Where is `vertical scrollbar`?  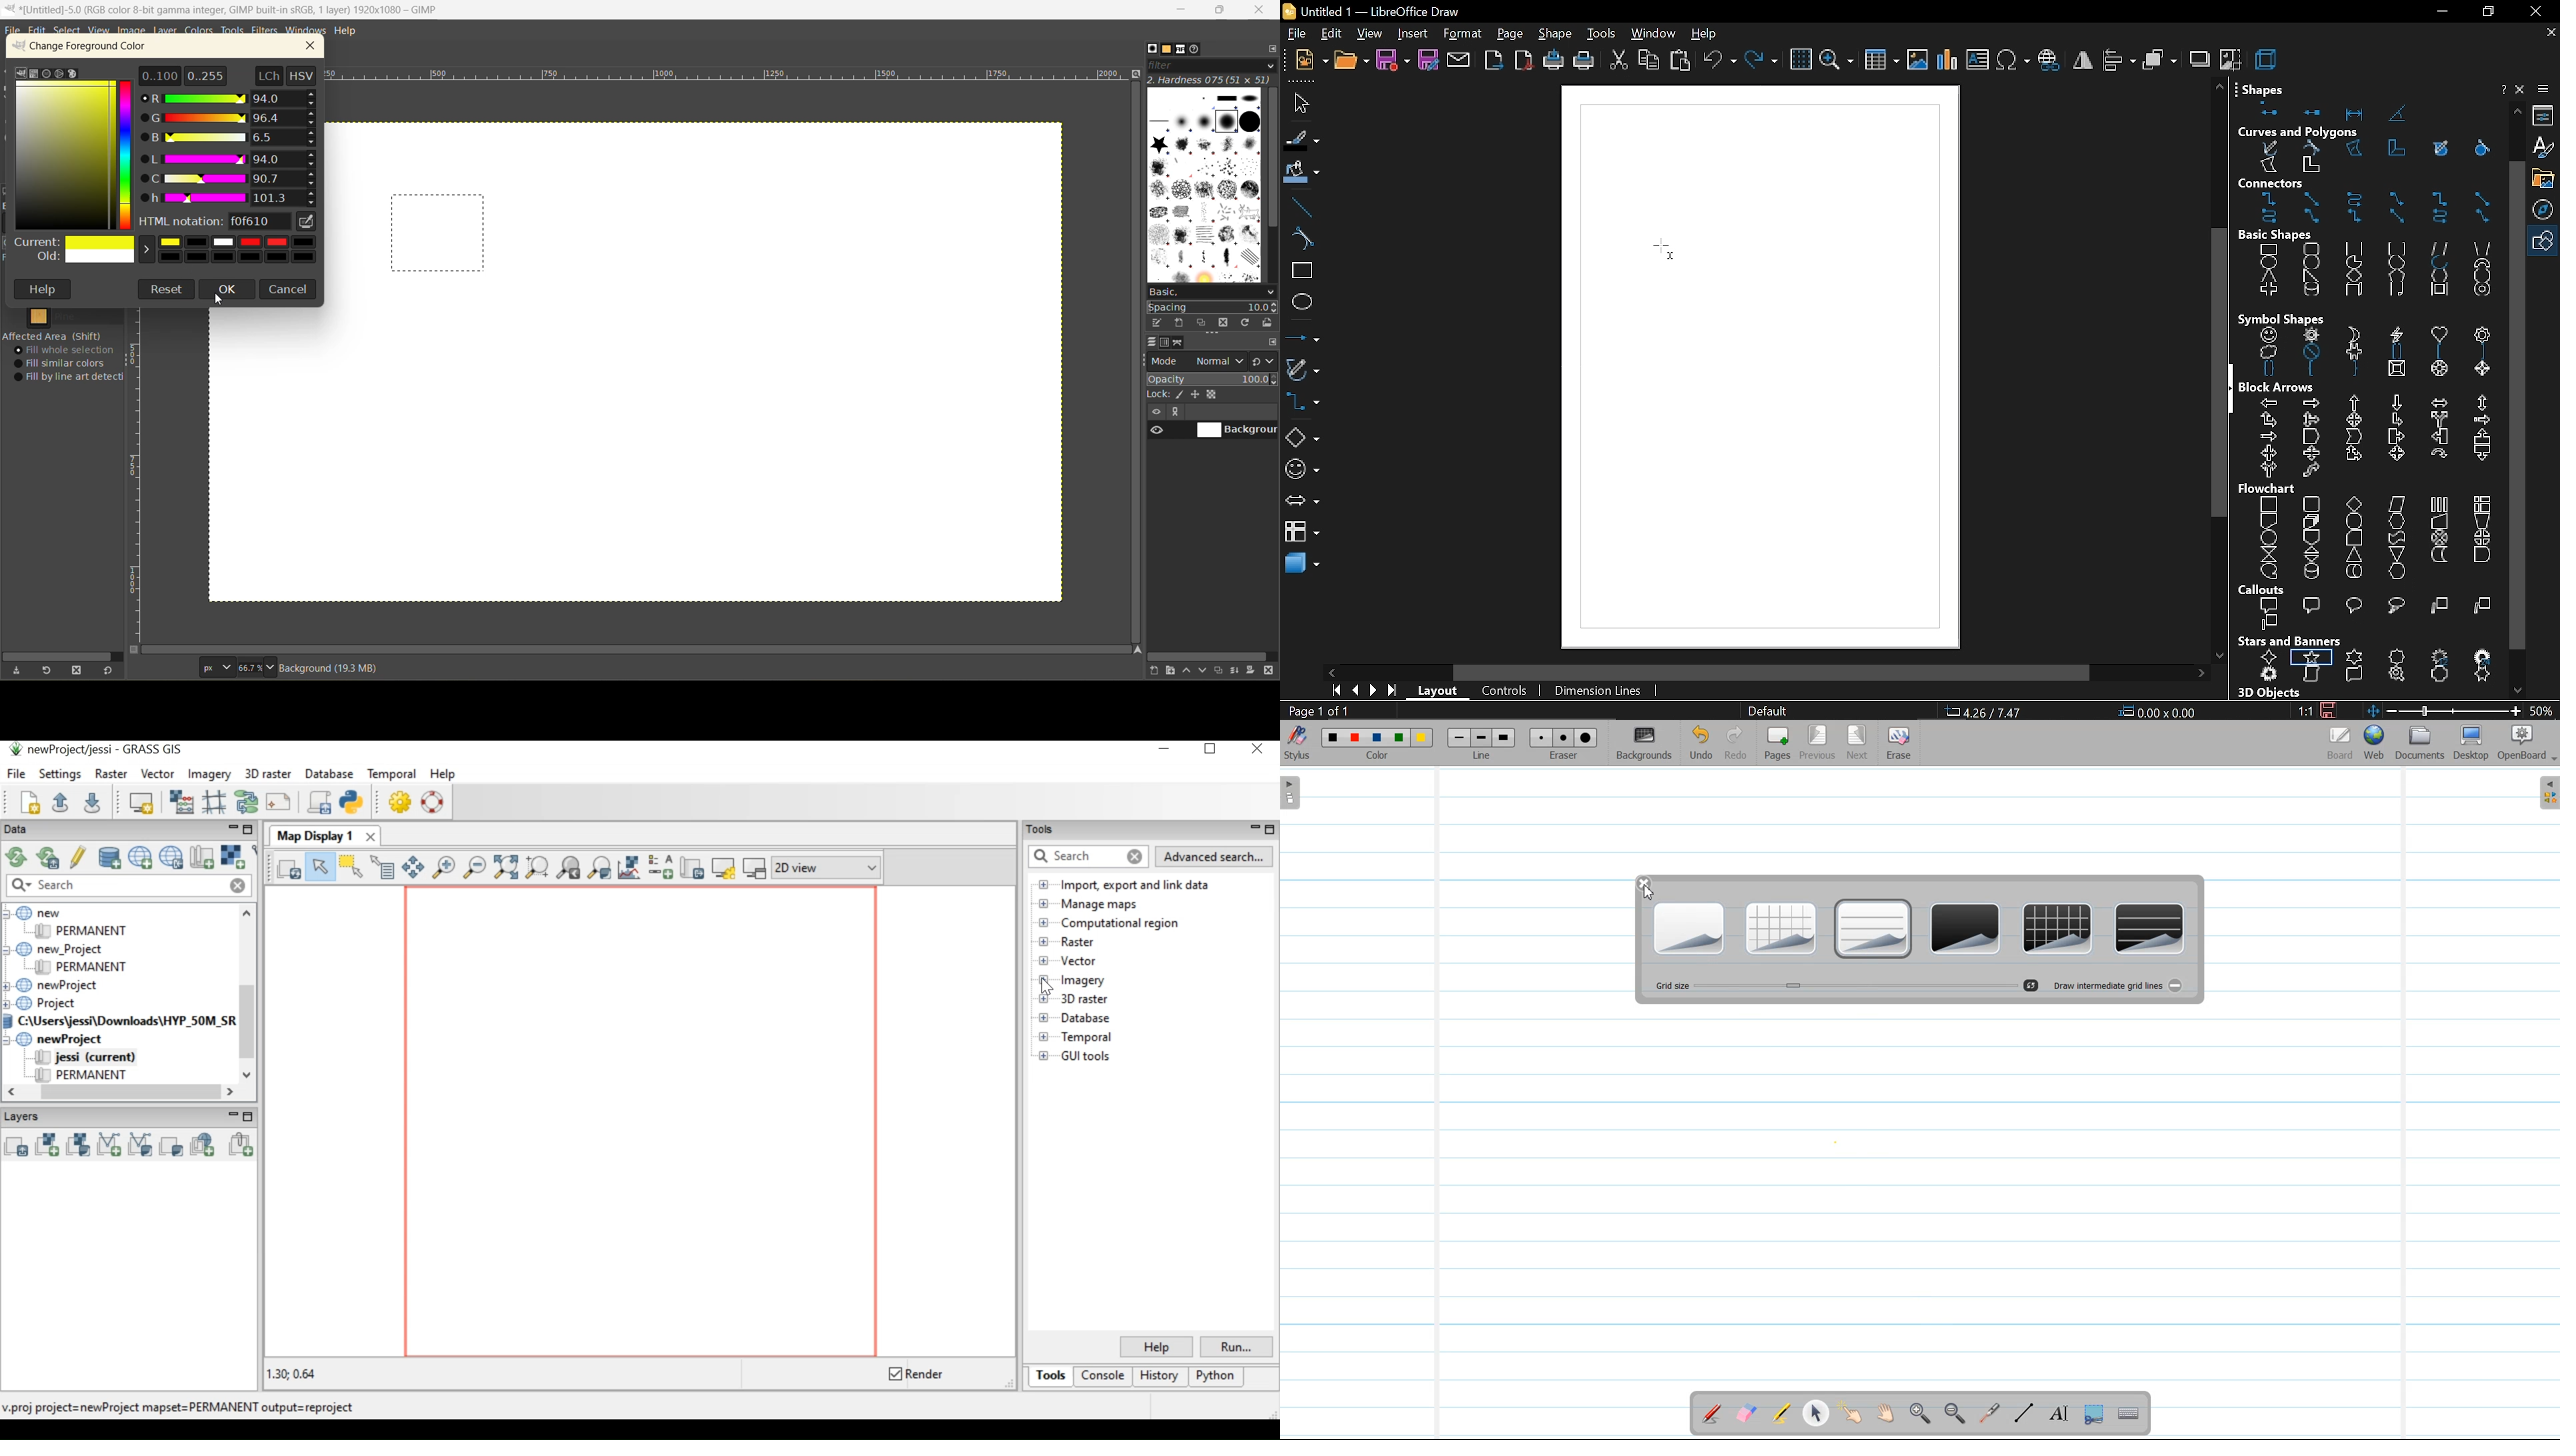
vertical scrollbar is located at coordinates (2517, 405).